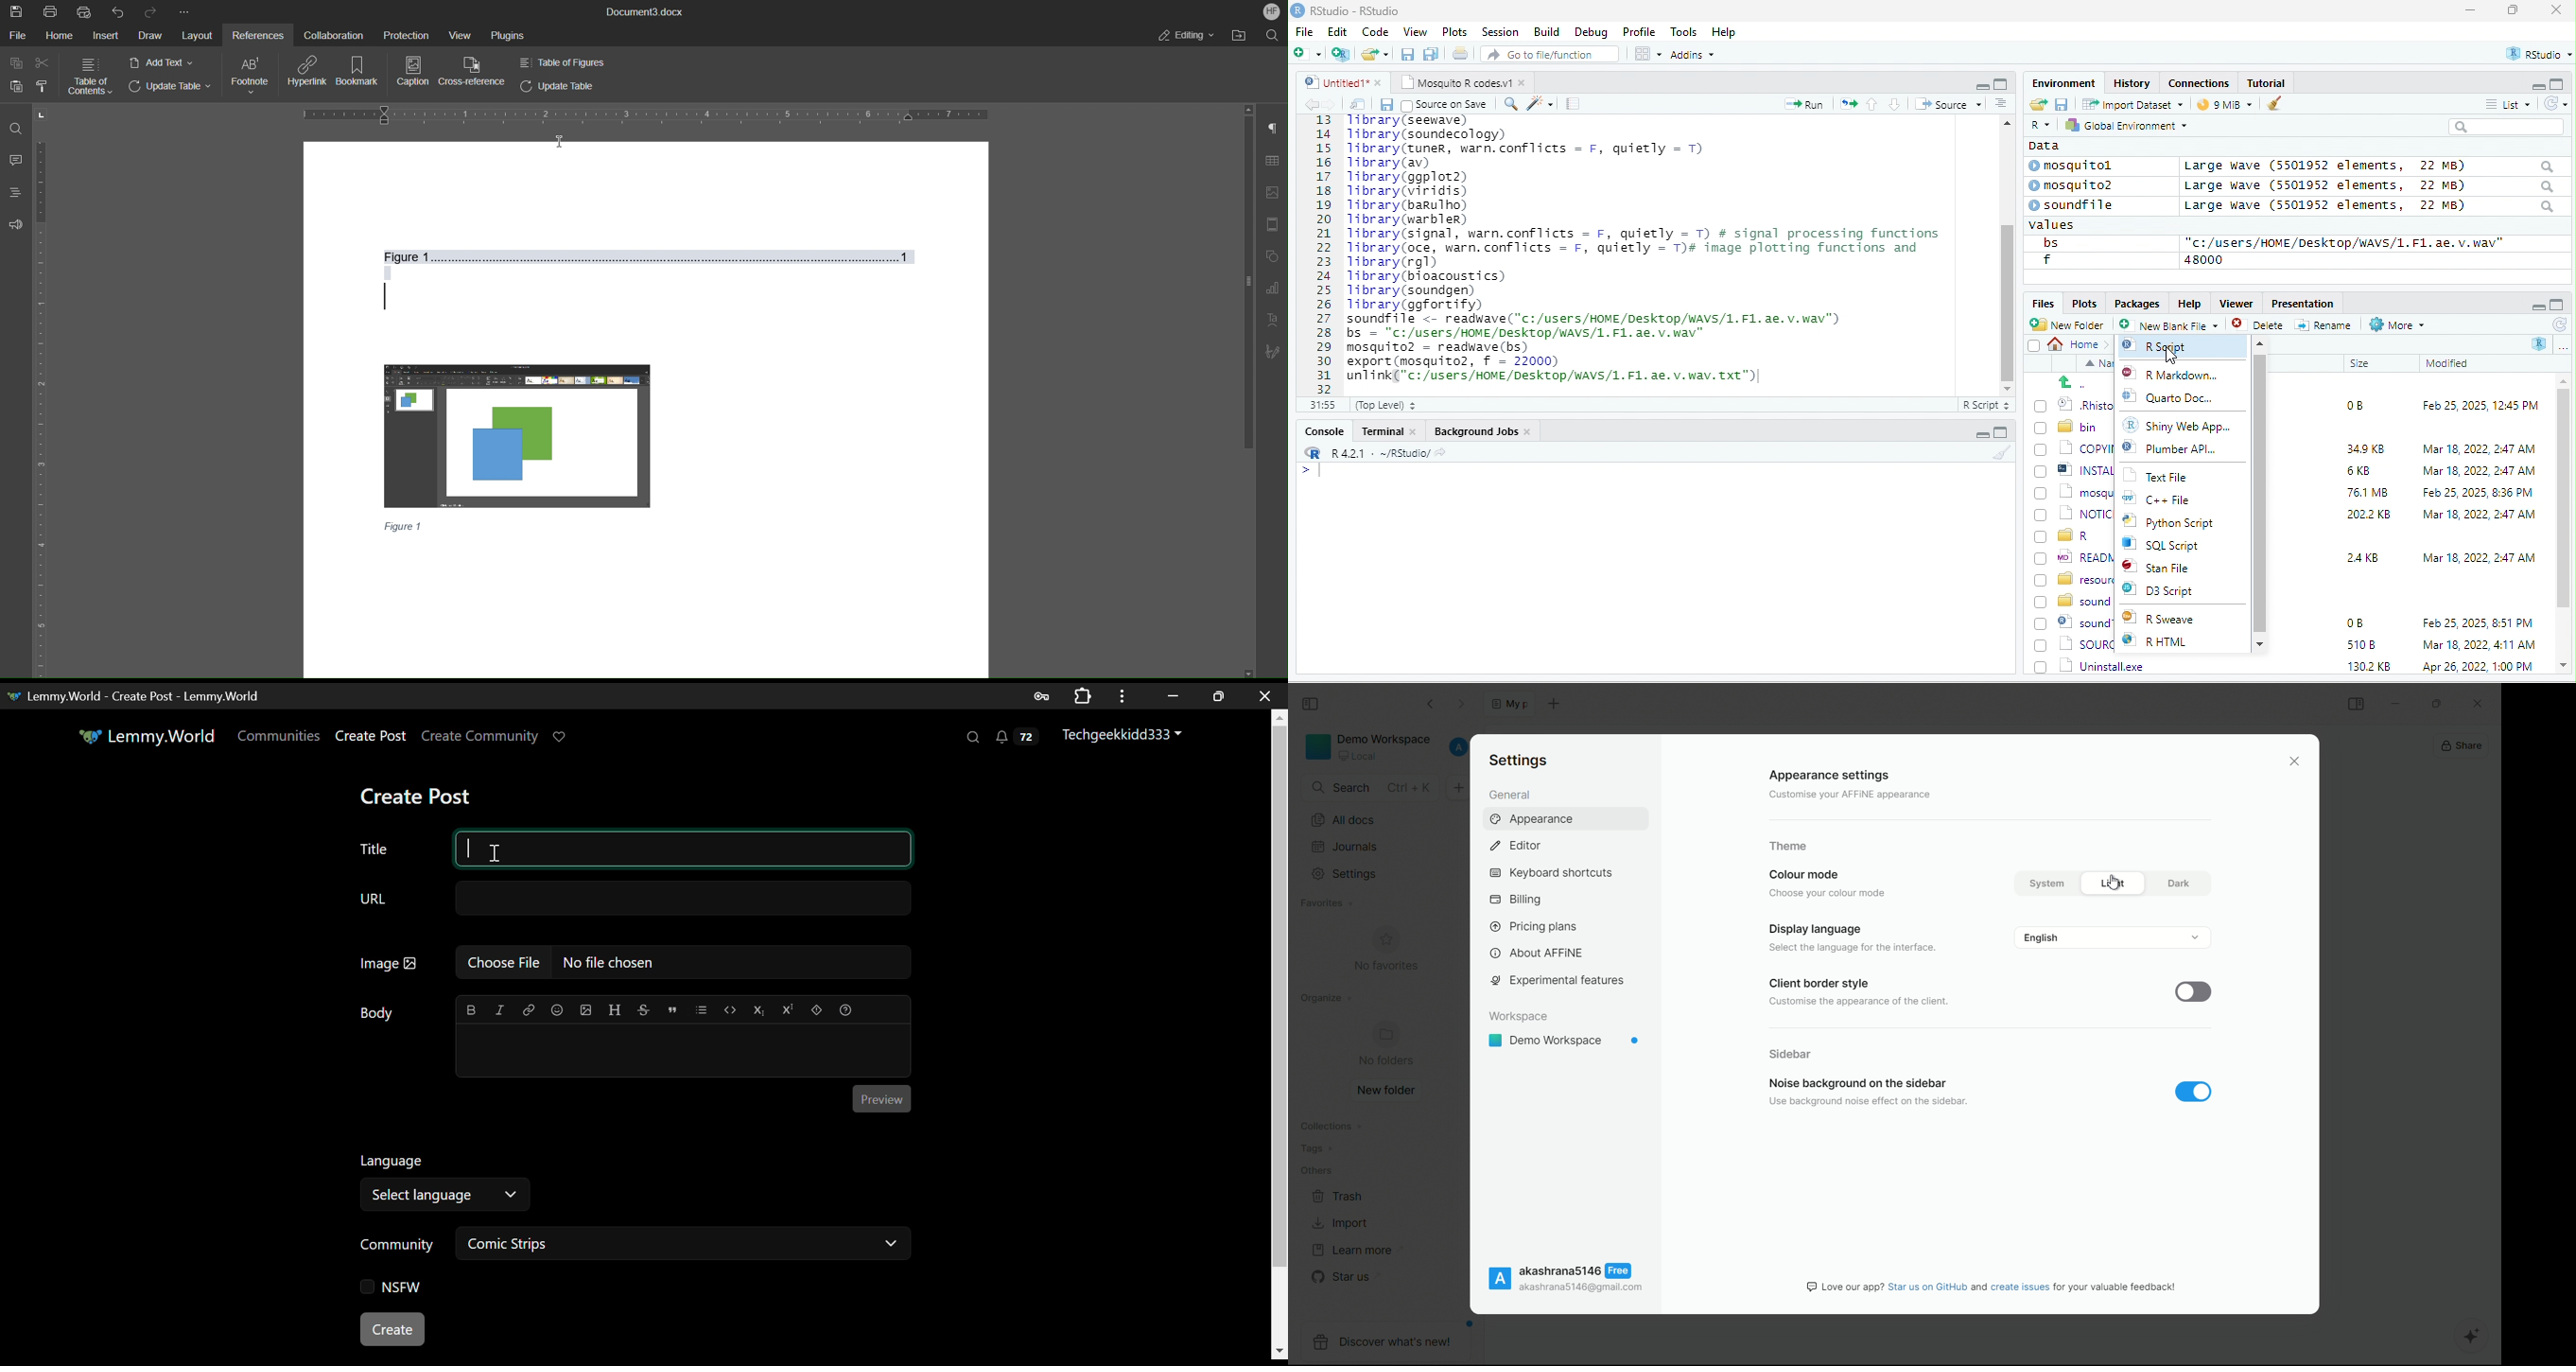  Describe the element at coordinates (1385, 405) in the screenshot. I see `(Top Level) +` at that location.